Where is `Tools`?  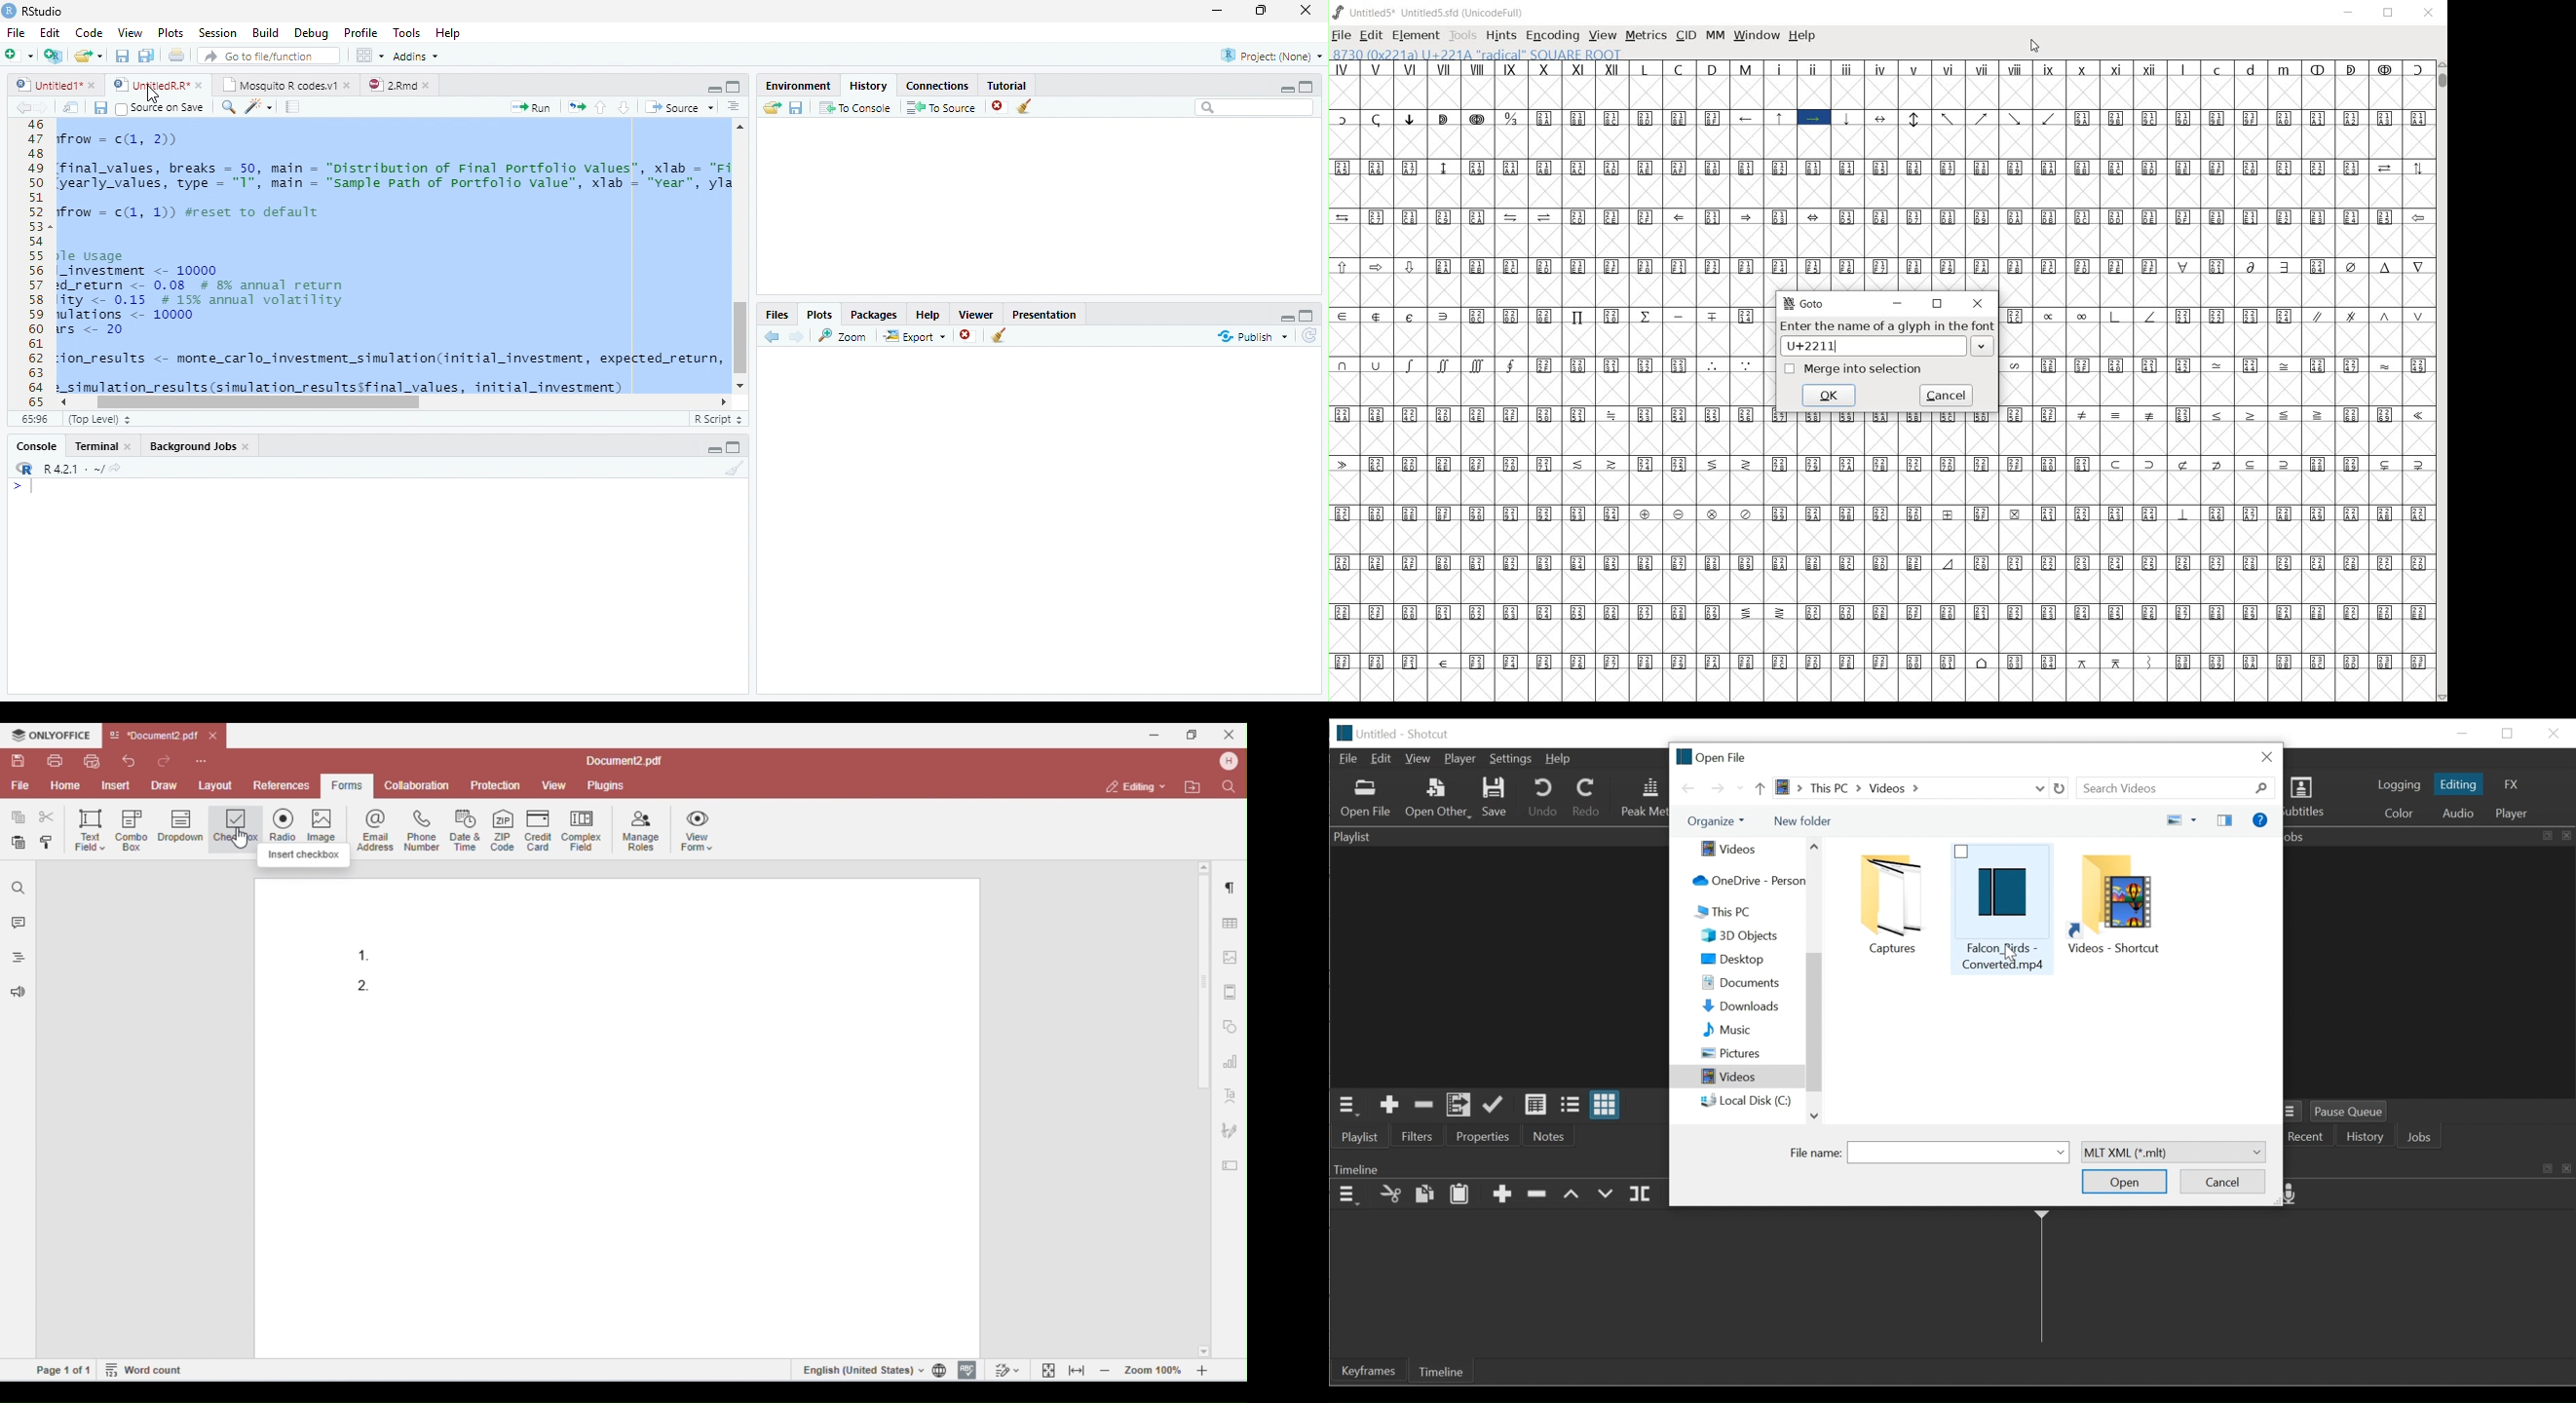
Tools is located at coordinates (405, 33).